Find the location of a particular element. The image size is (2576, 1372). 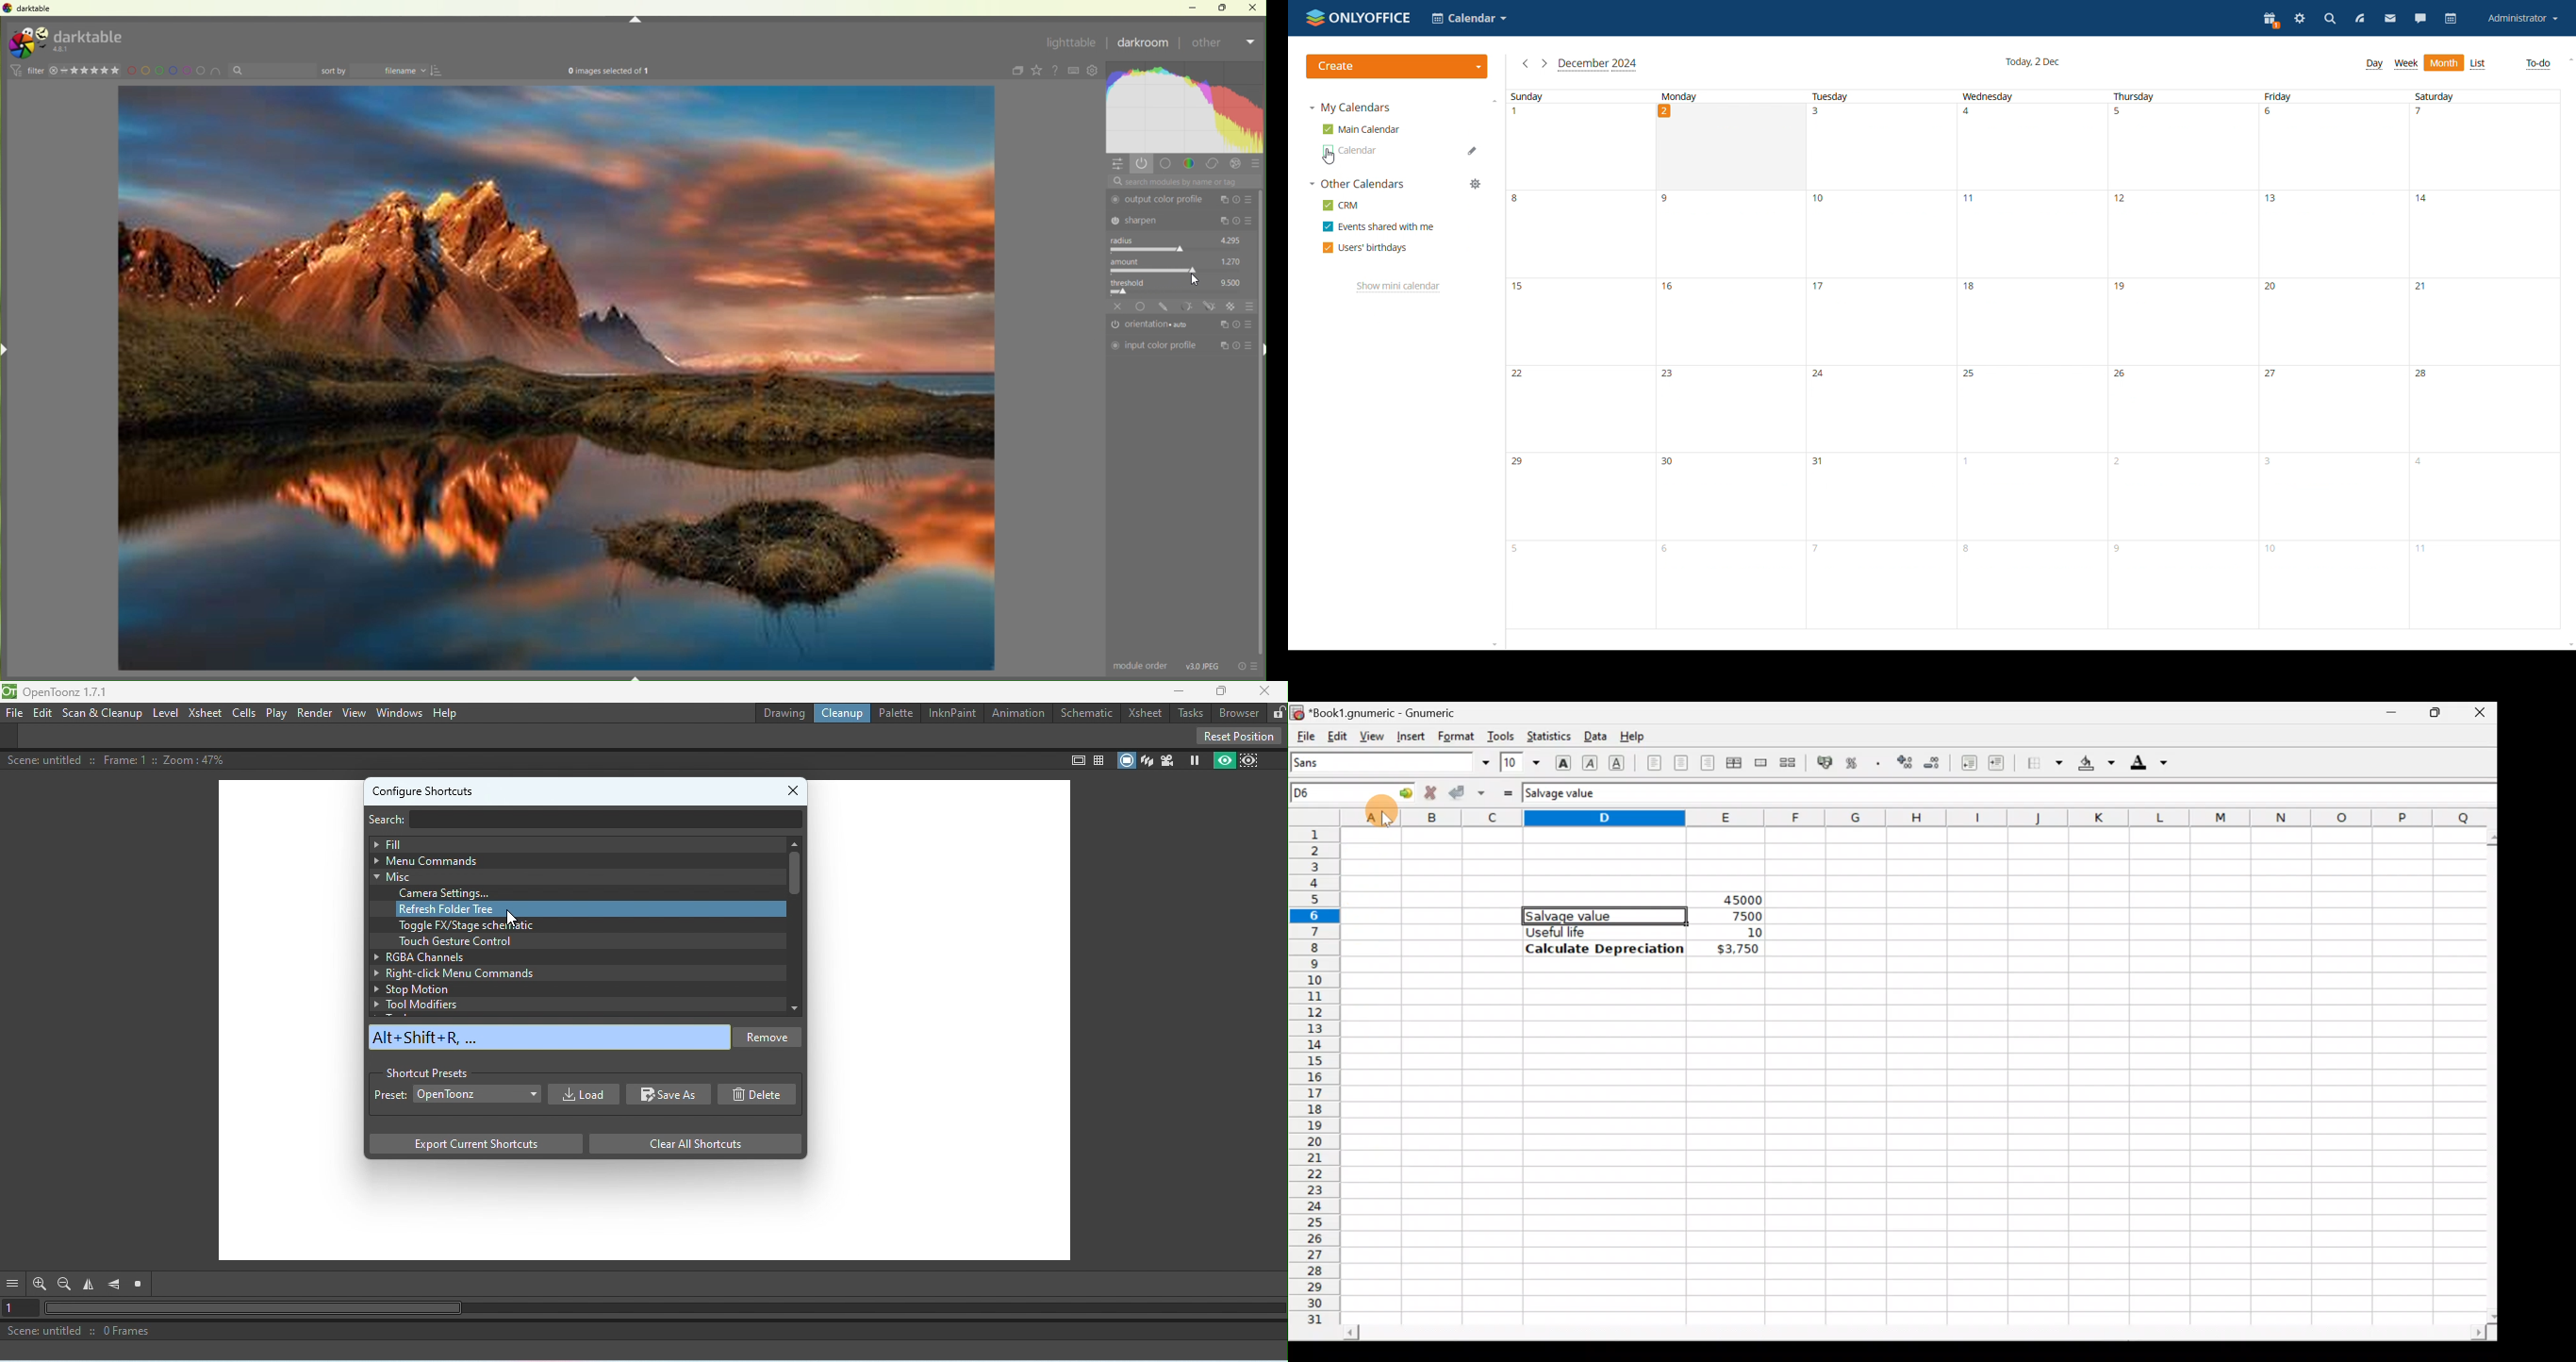

module order is located at coordinates (1141, 666).